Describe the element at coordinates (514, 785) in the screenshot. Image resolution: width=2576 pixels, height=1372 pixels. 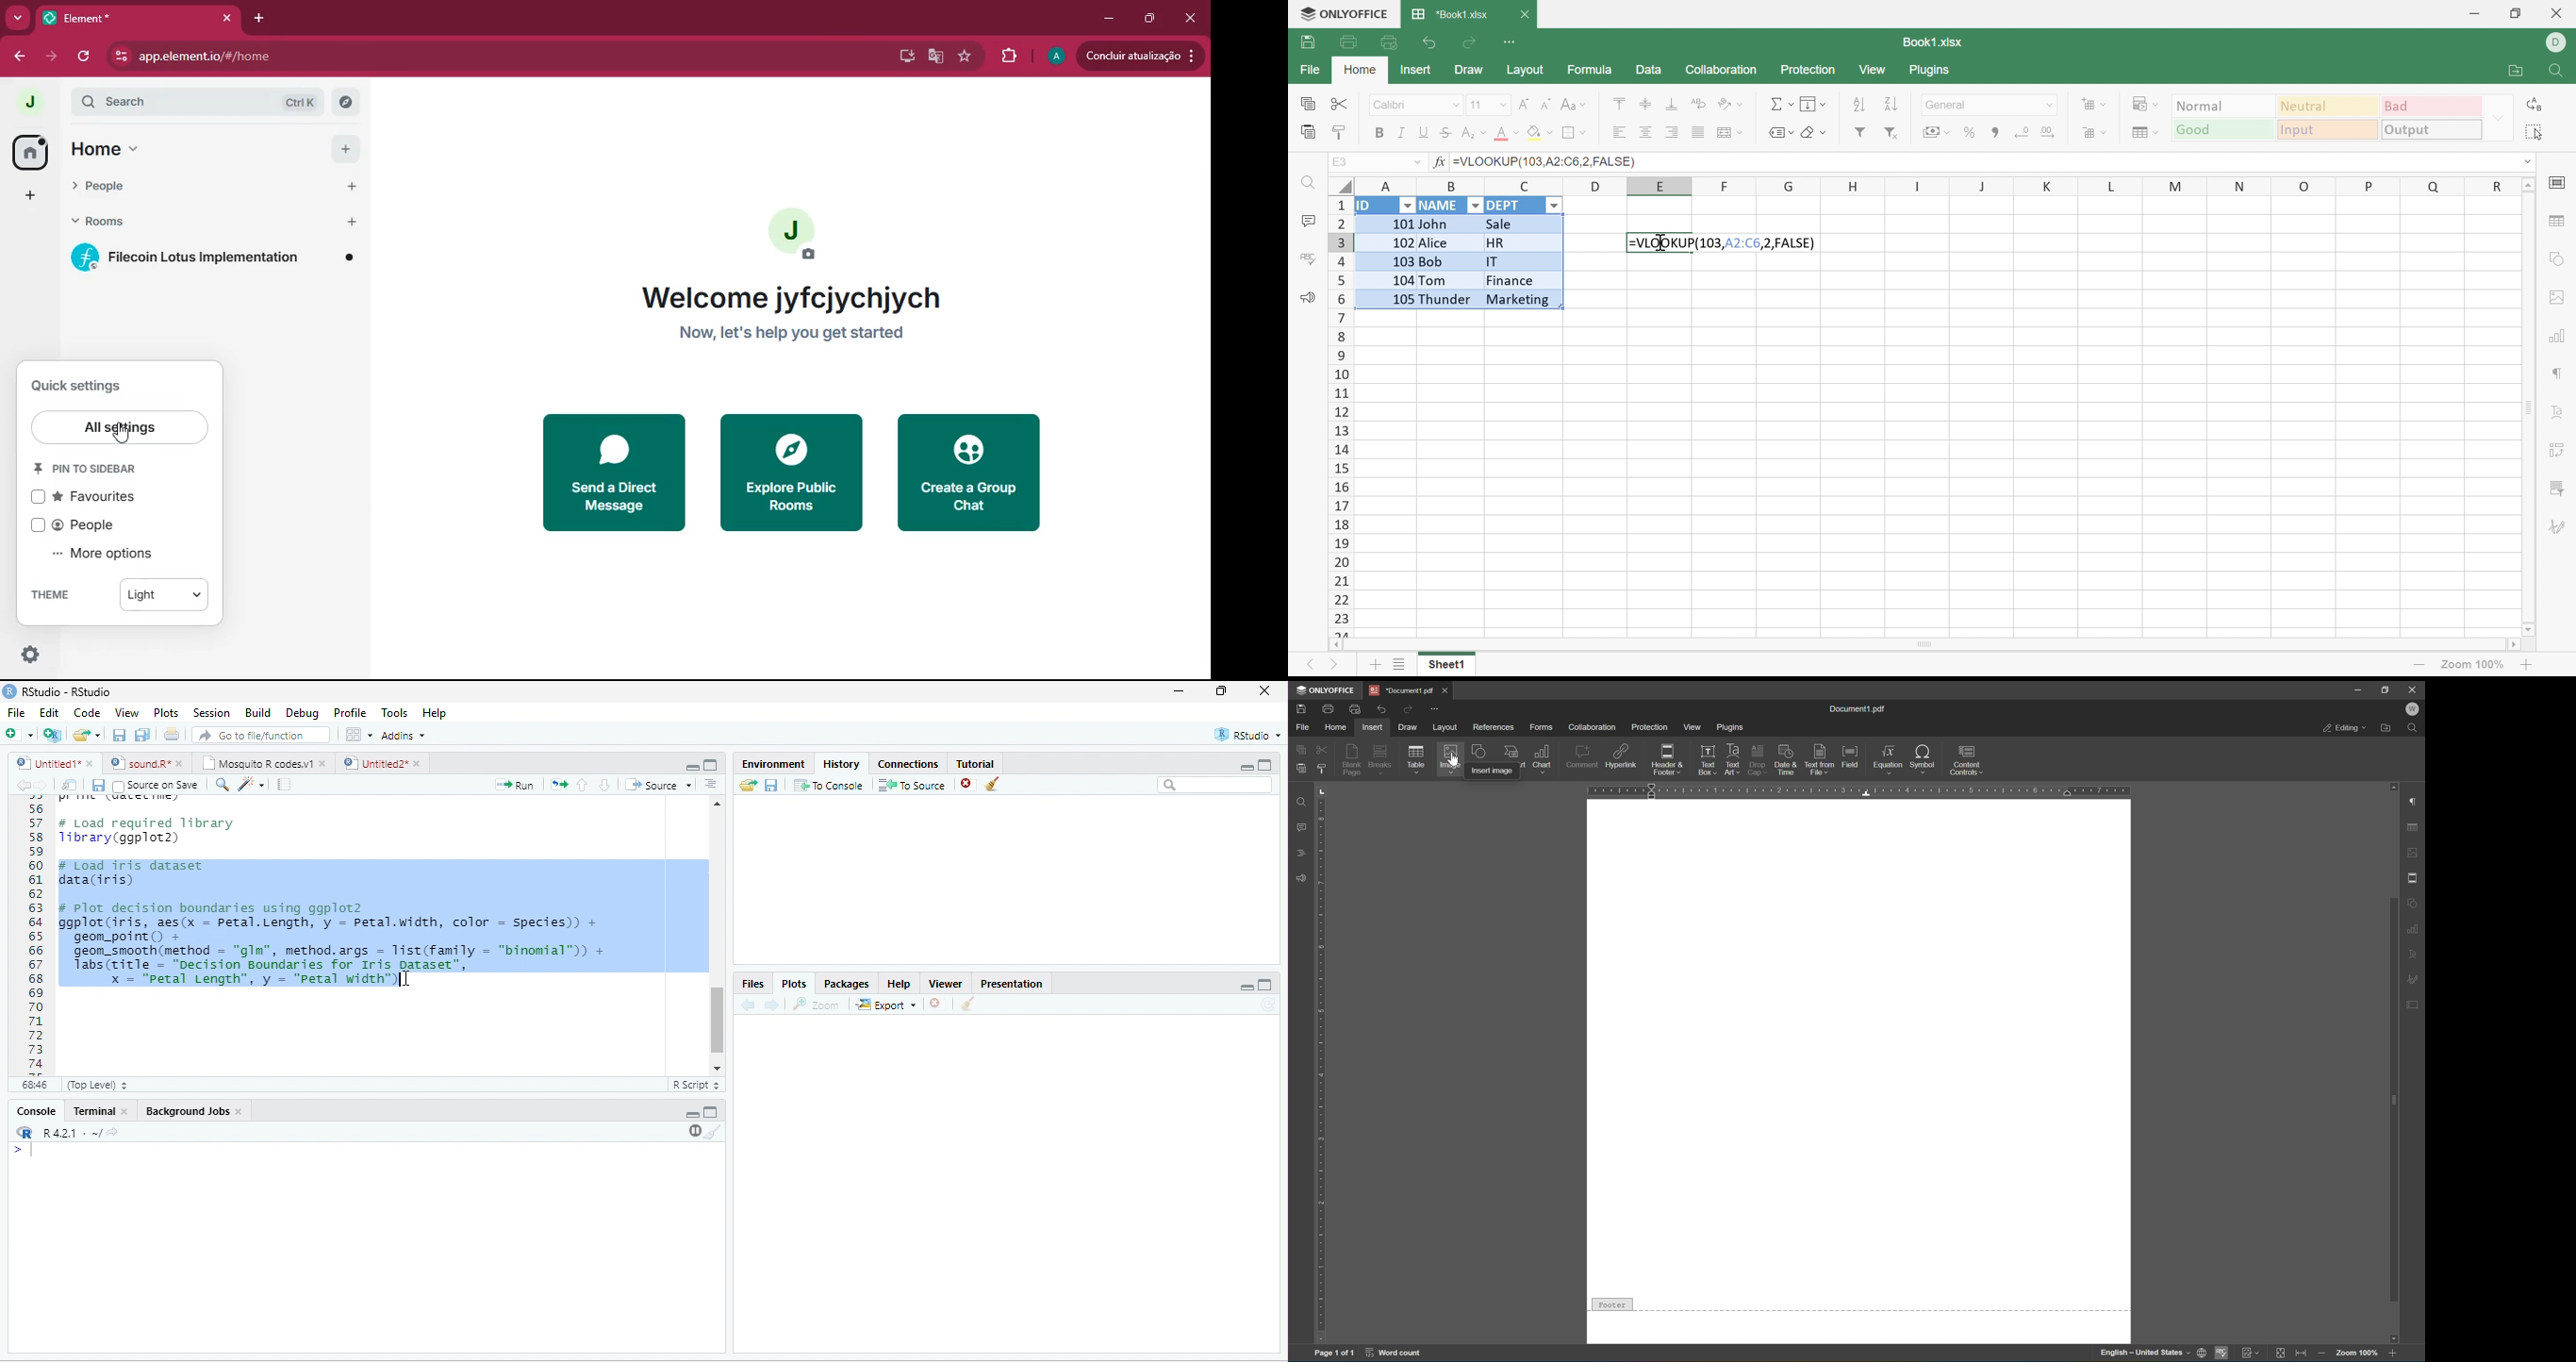
I see `Run file` at that location.